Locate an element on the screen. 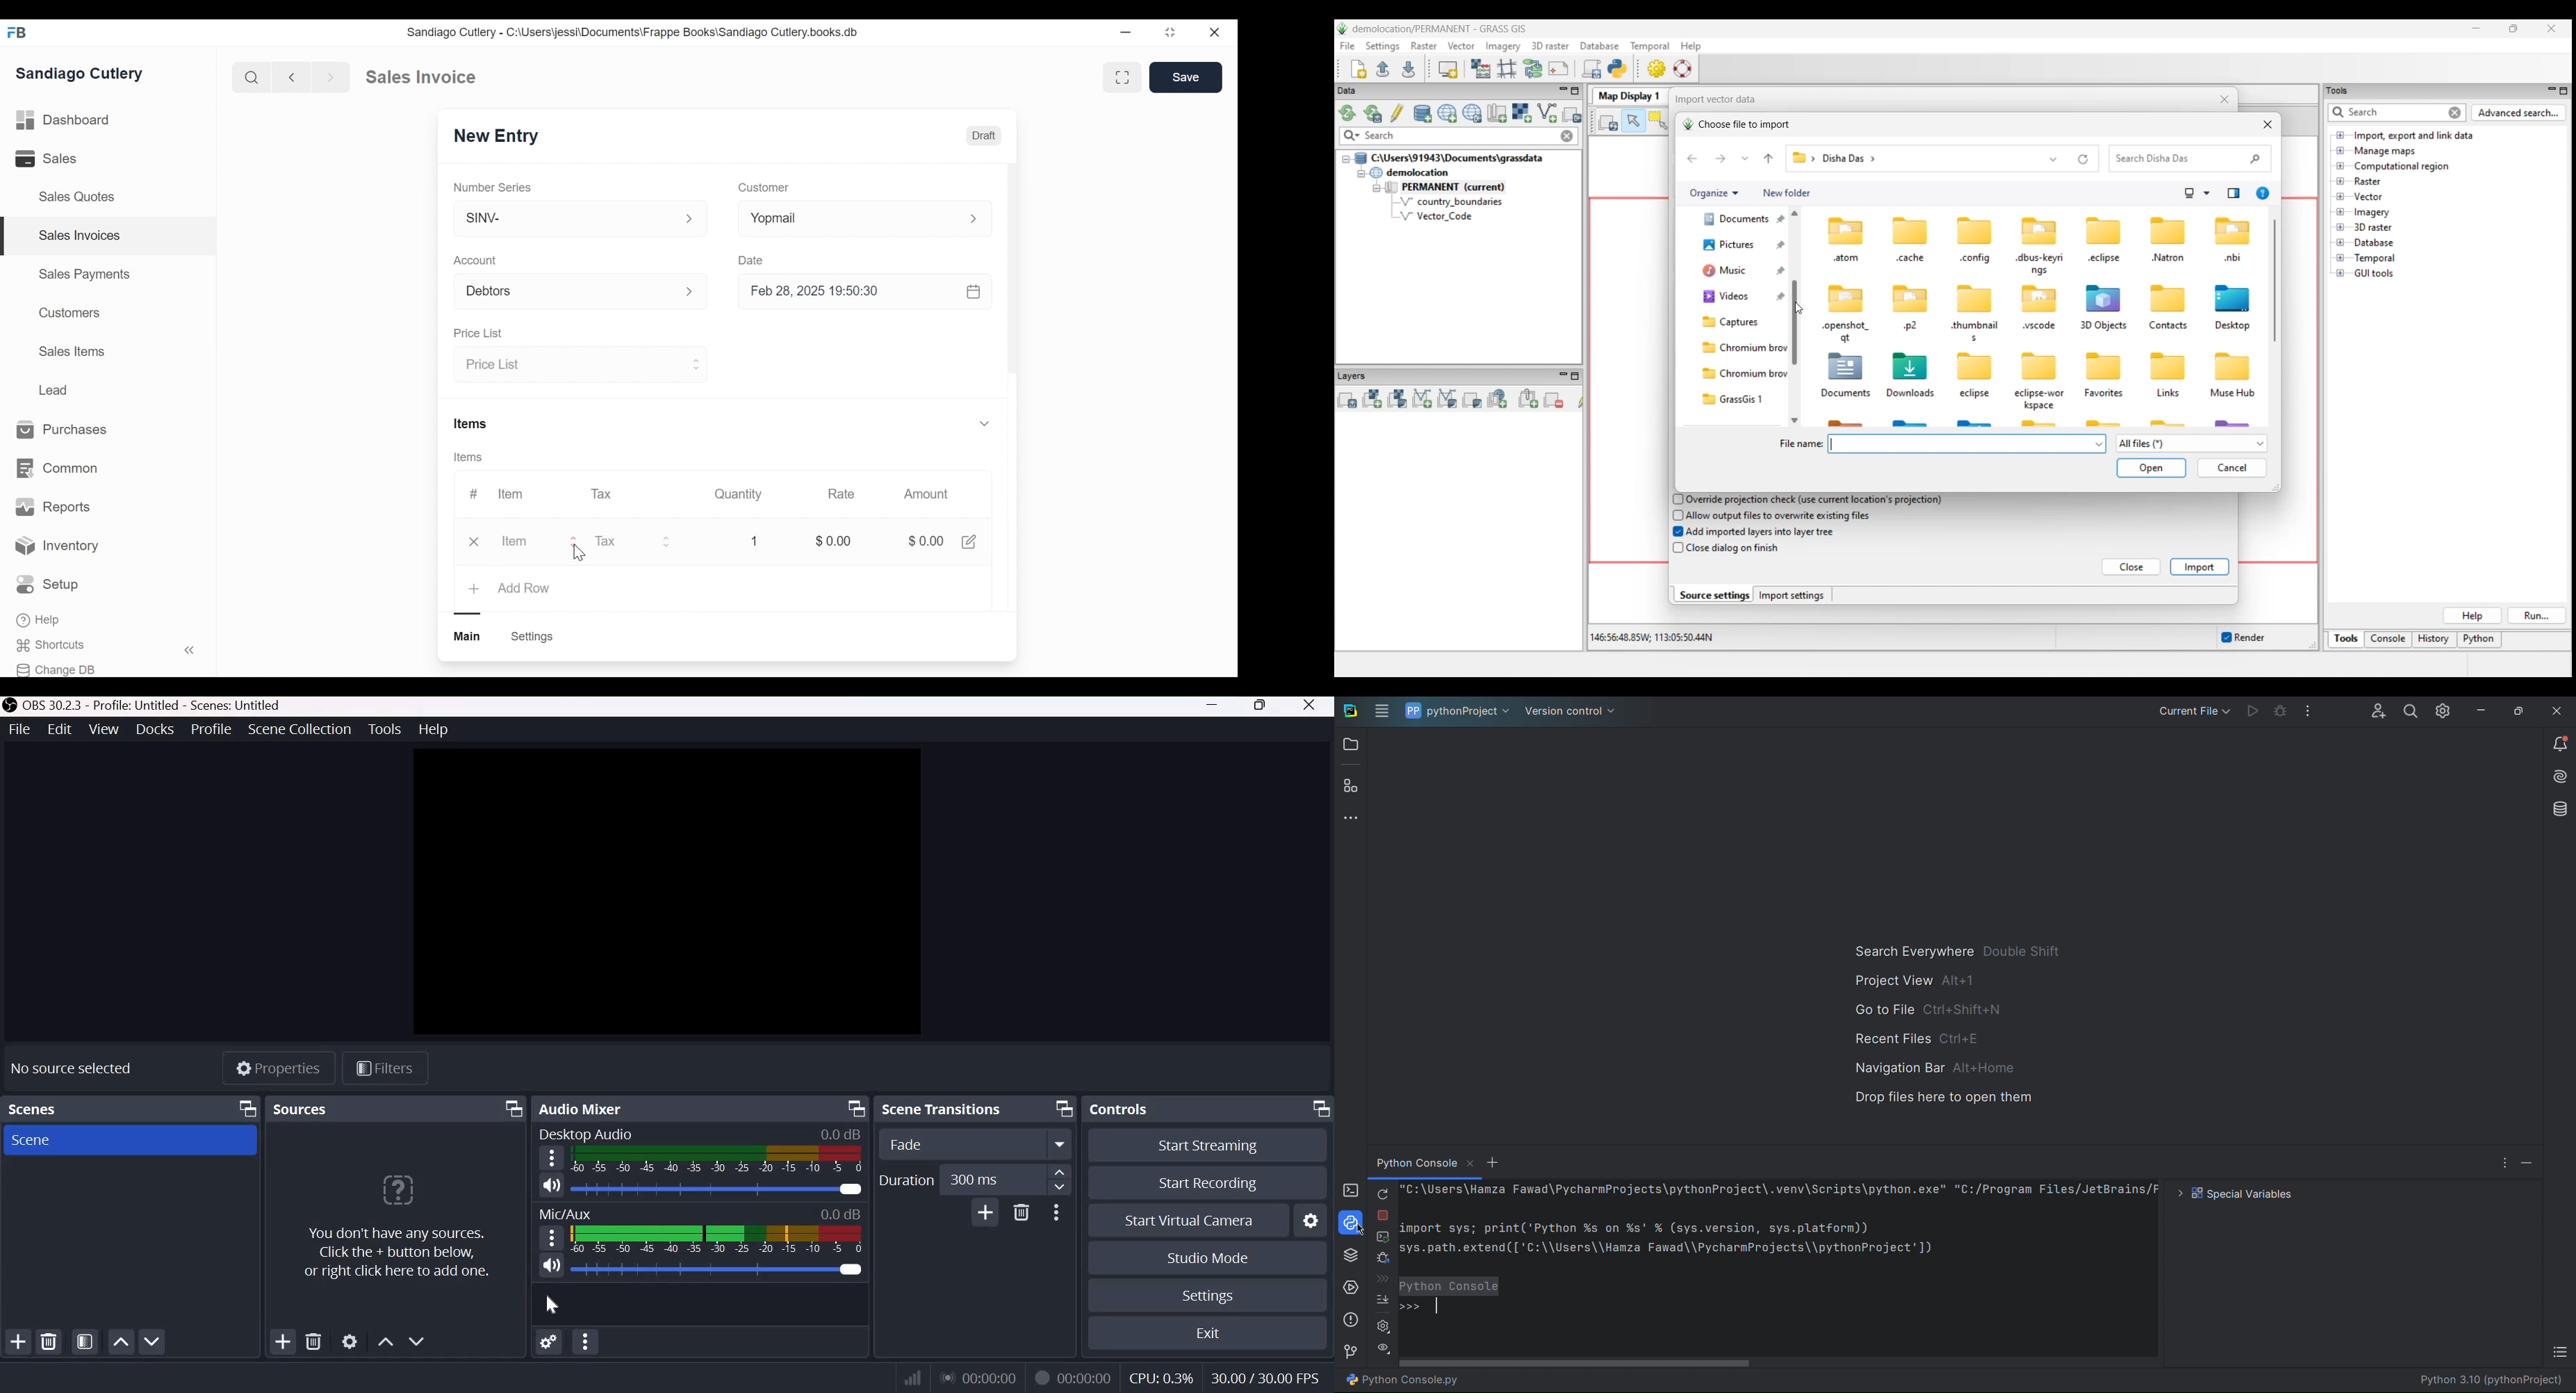  Customer is located at coordinates (762, 188).